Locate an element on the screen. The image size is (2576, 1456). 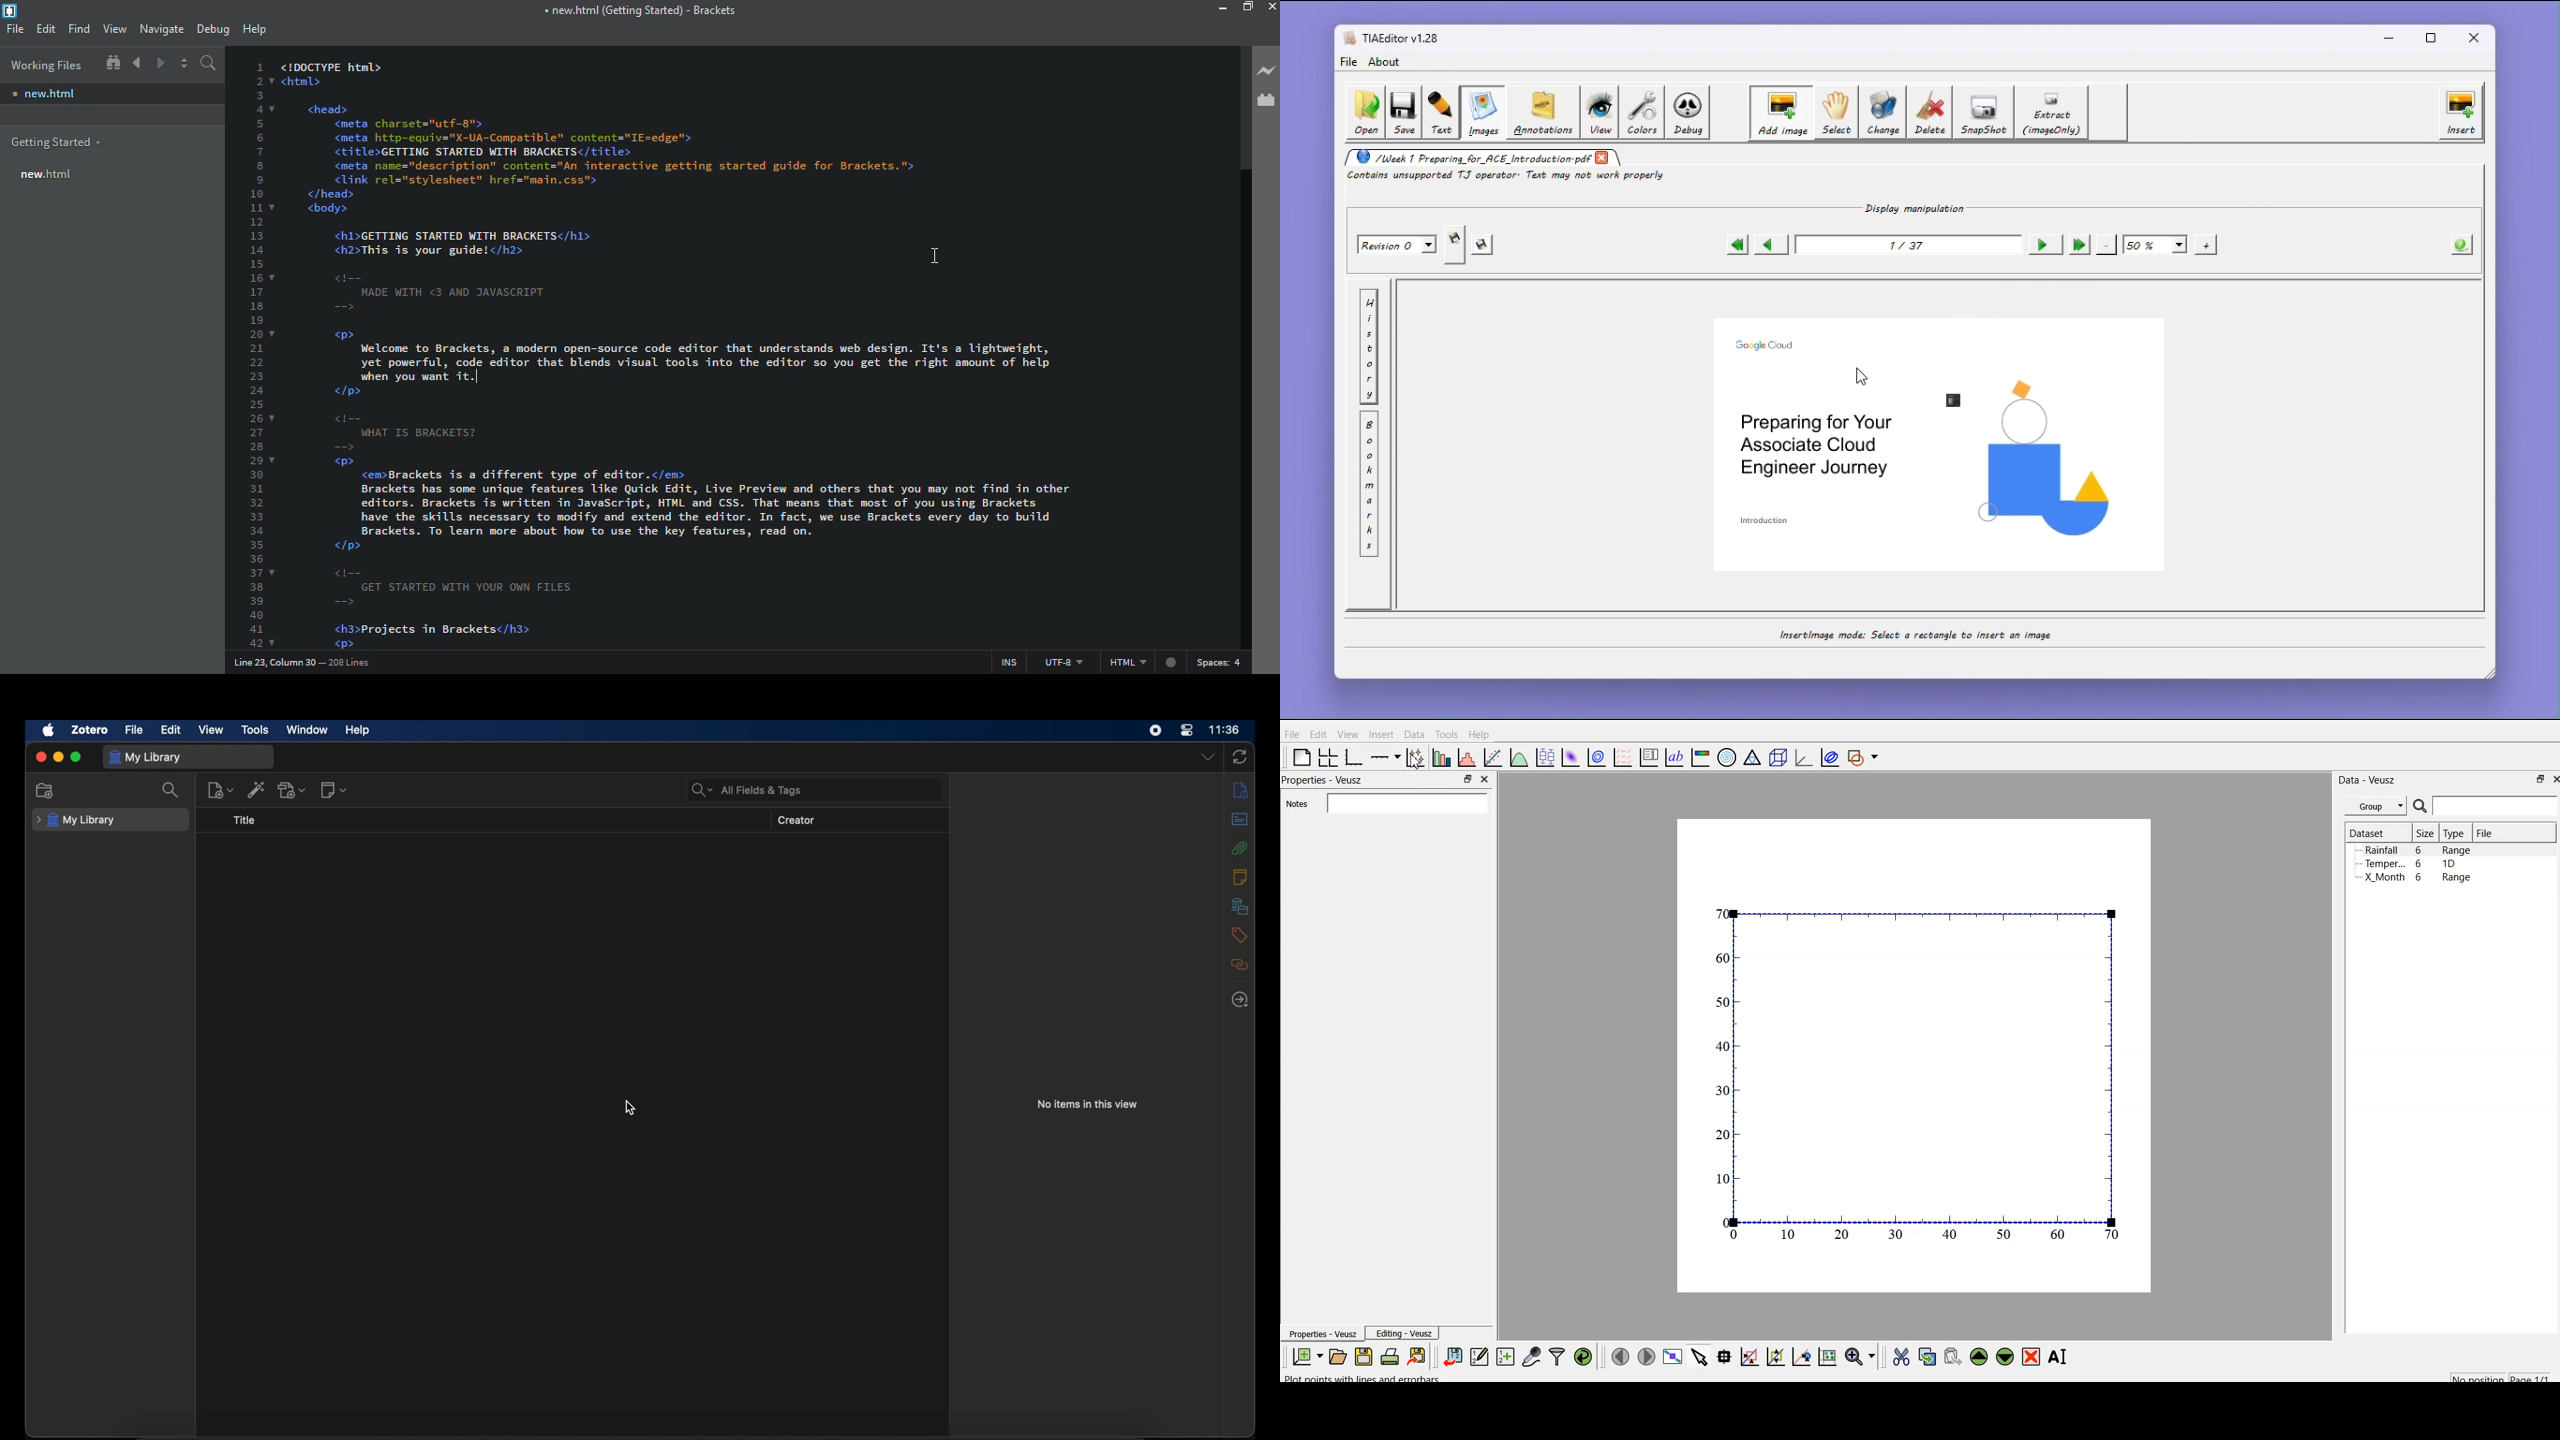
view is located at coordinates (115, 27).